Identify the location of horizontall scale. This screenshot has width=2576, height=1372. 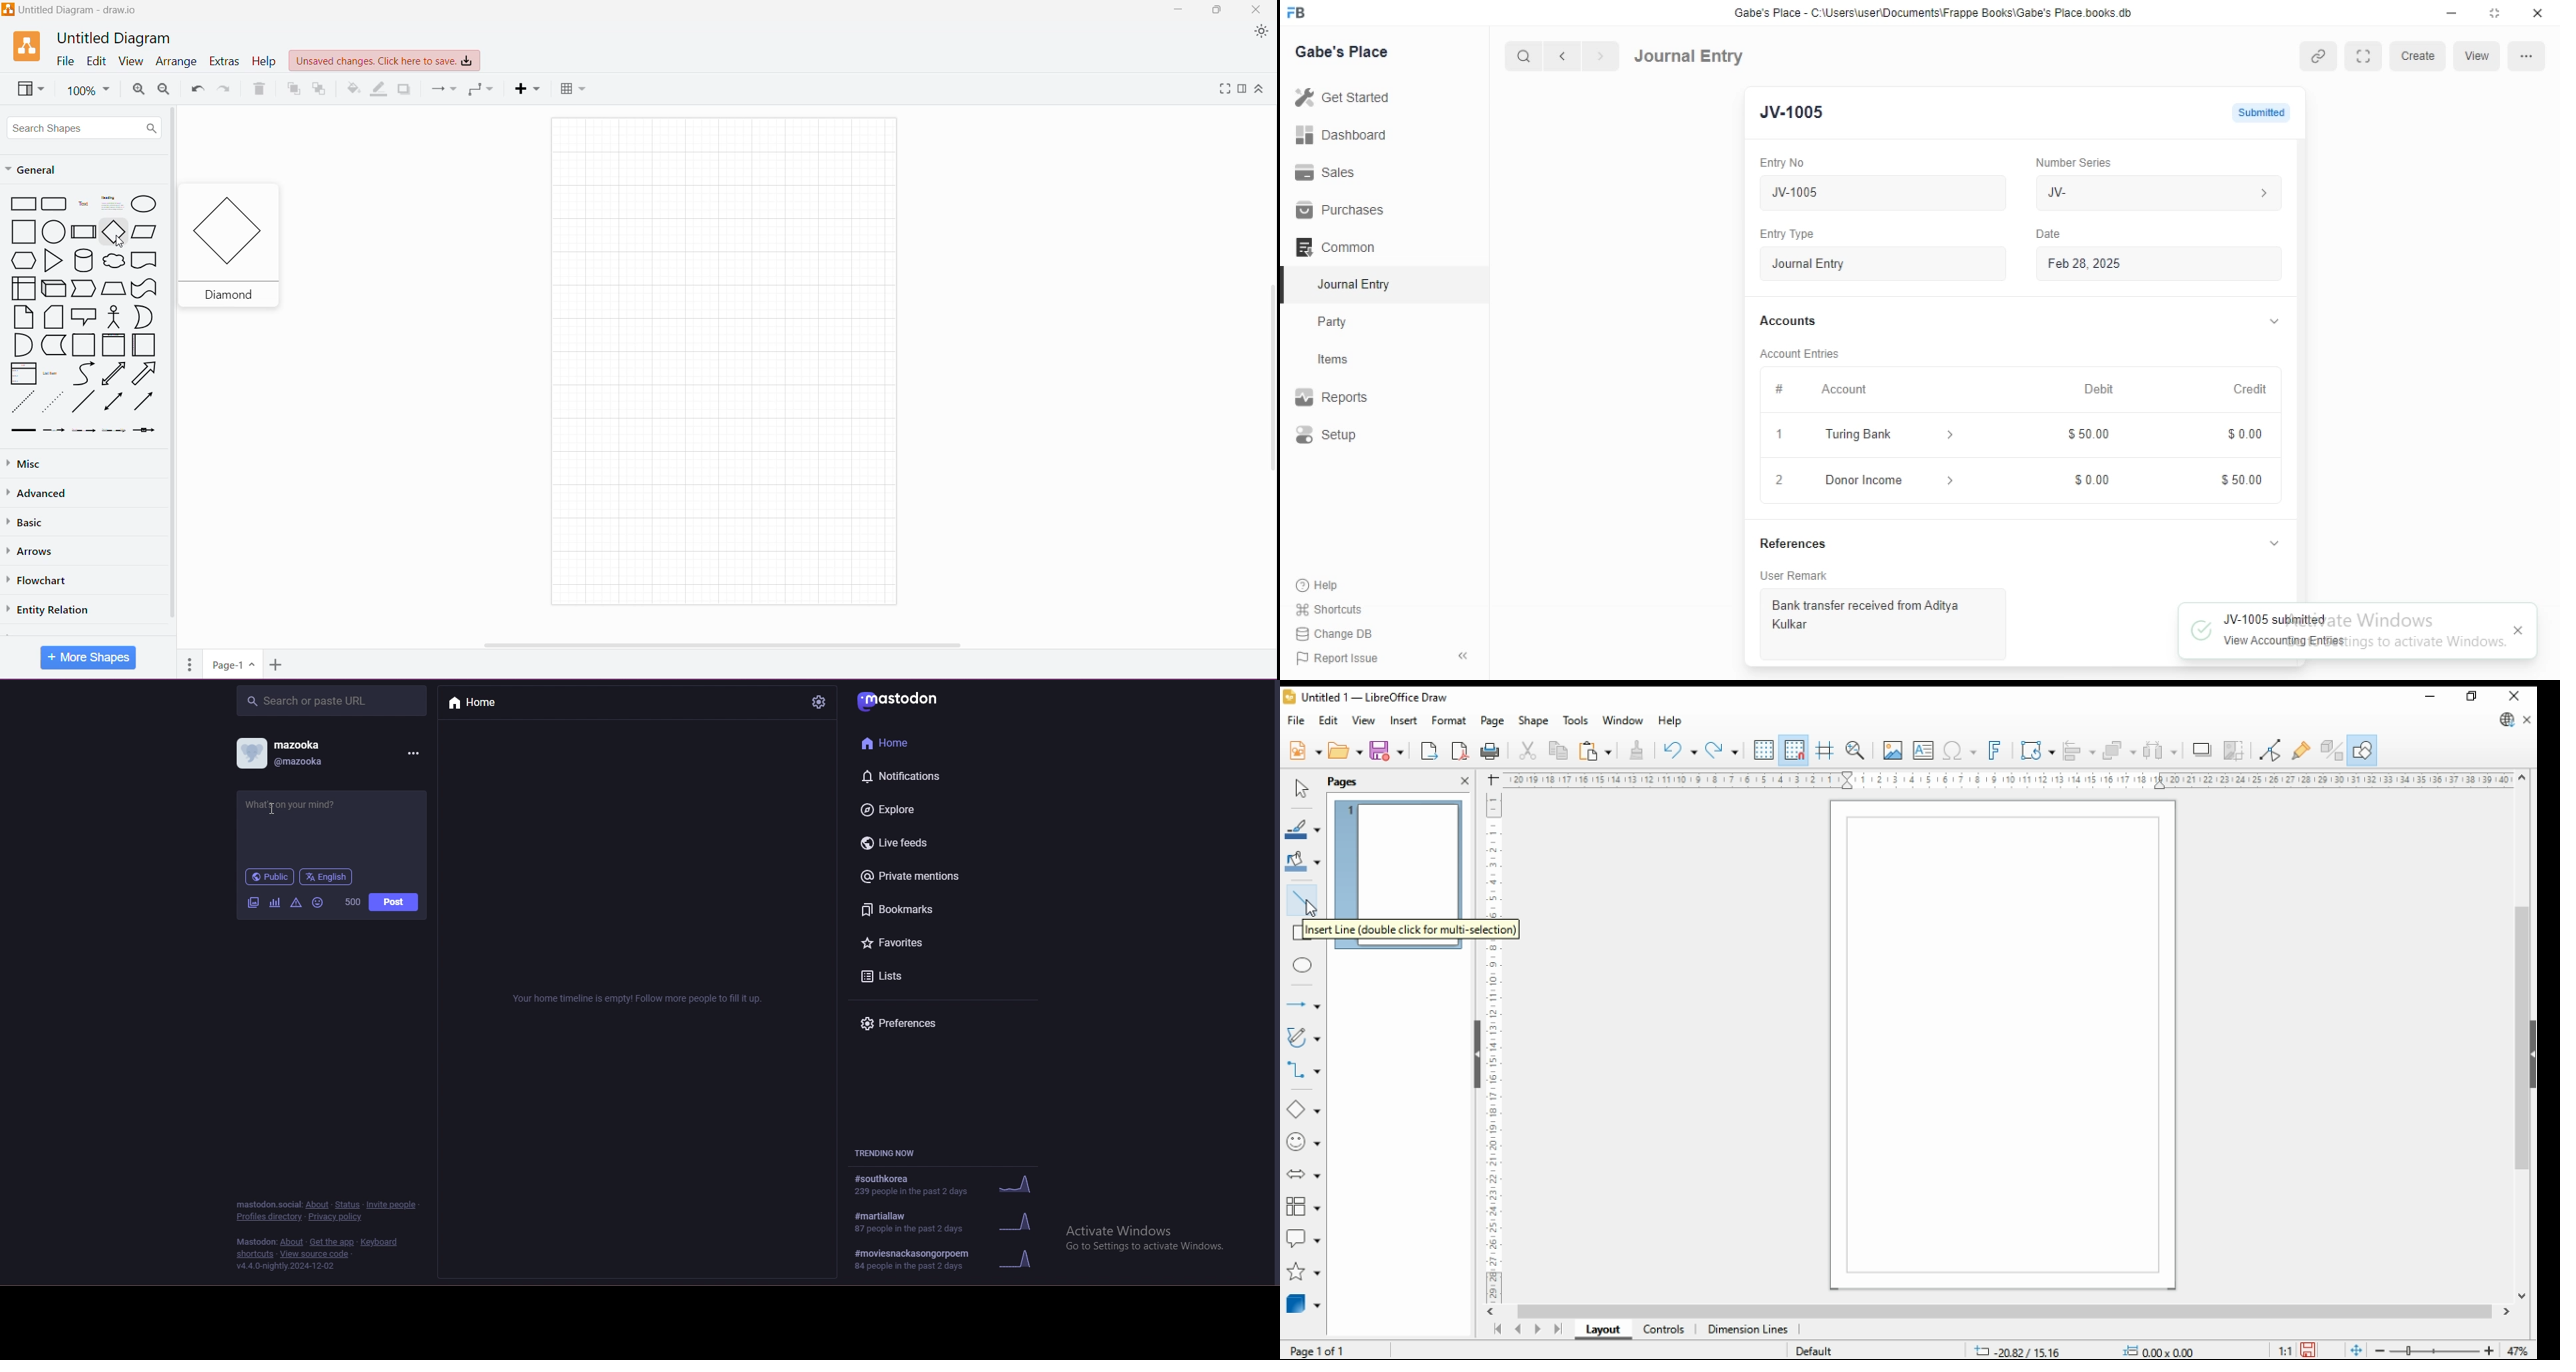
(2007, 779).